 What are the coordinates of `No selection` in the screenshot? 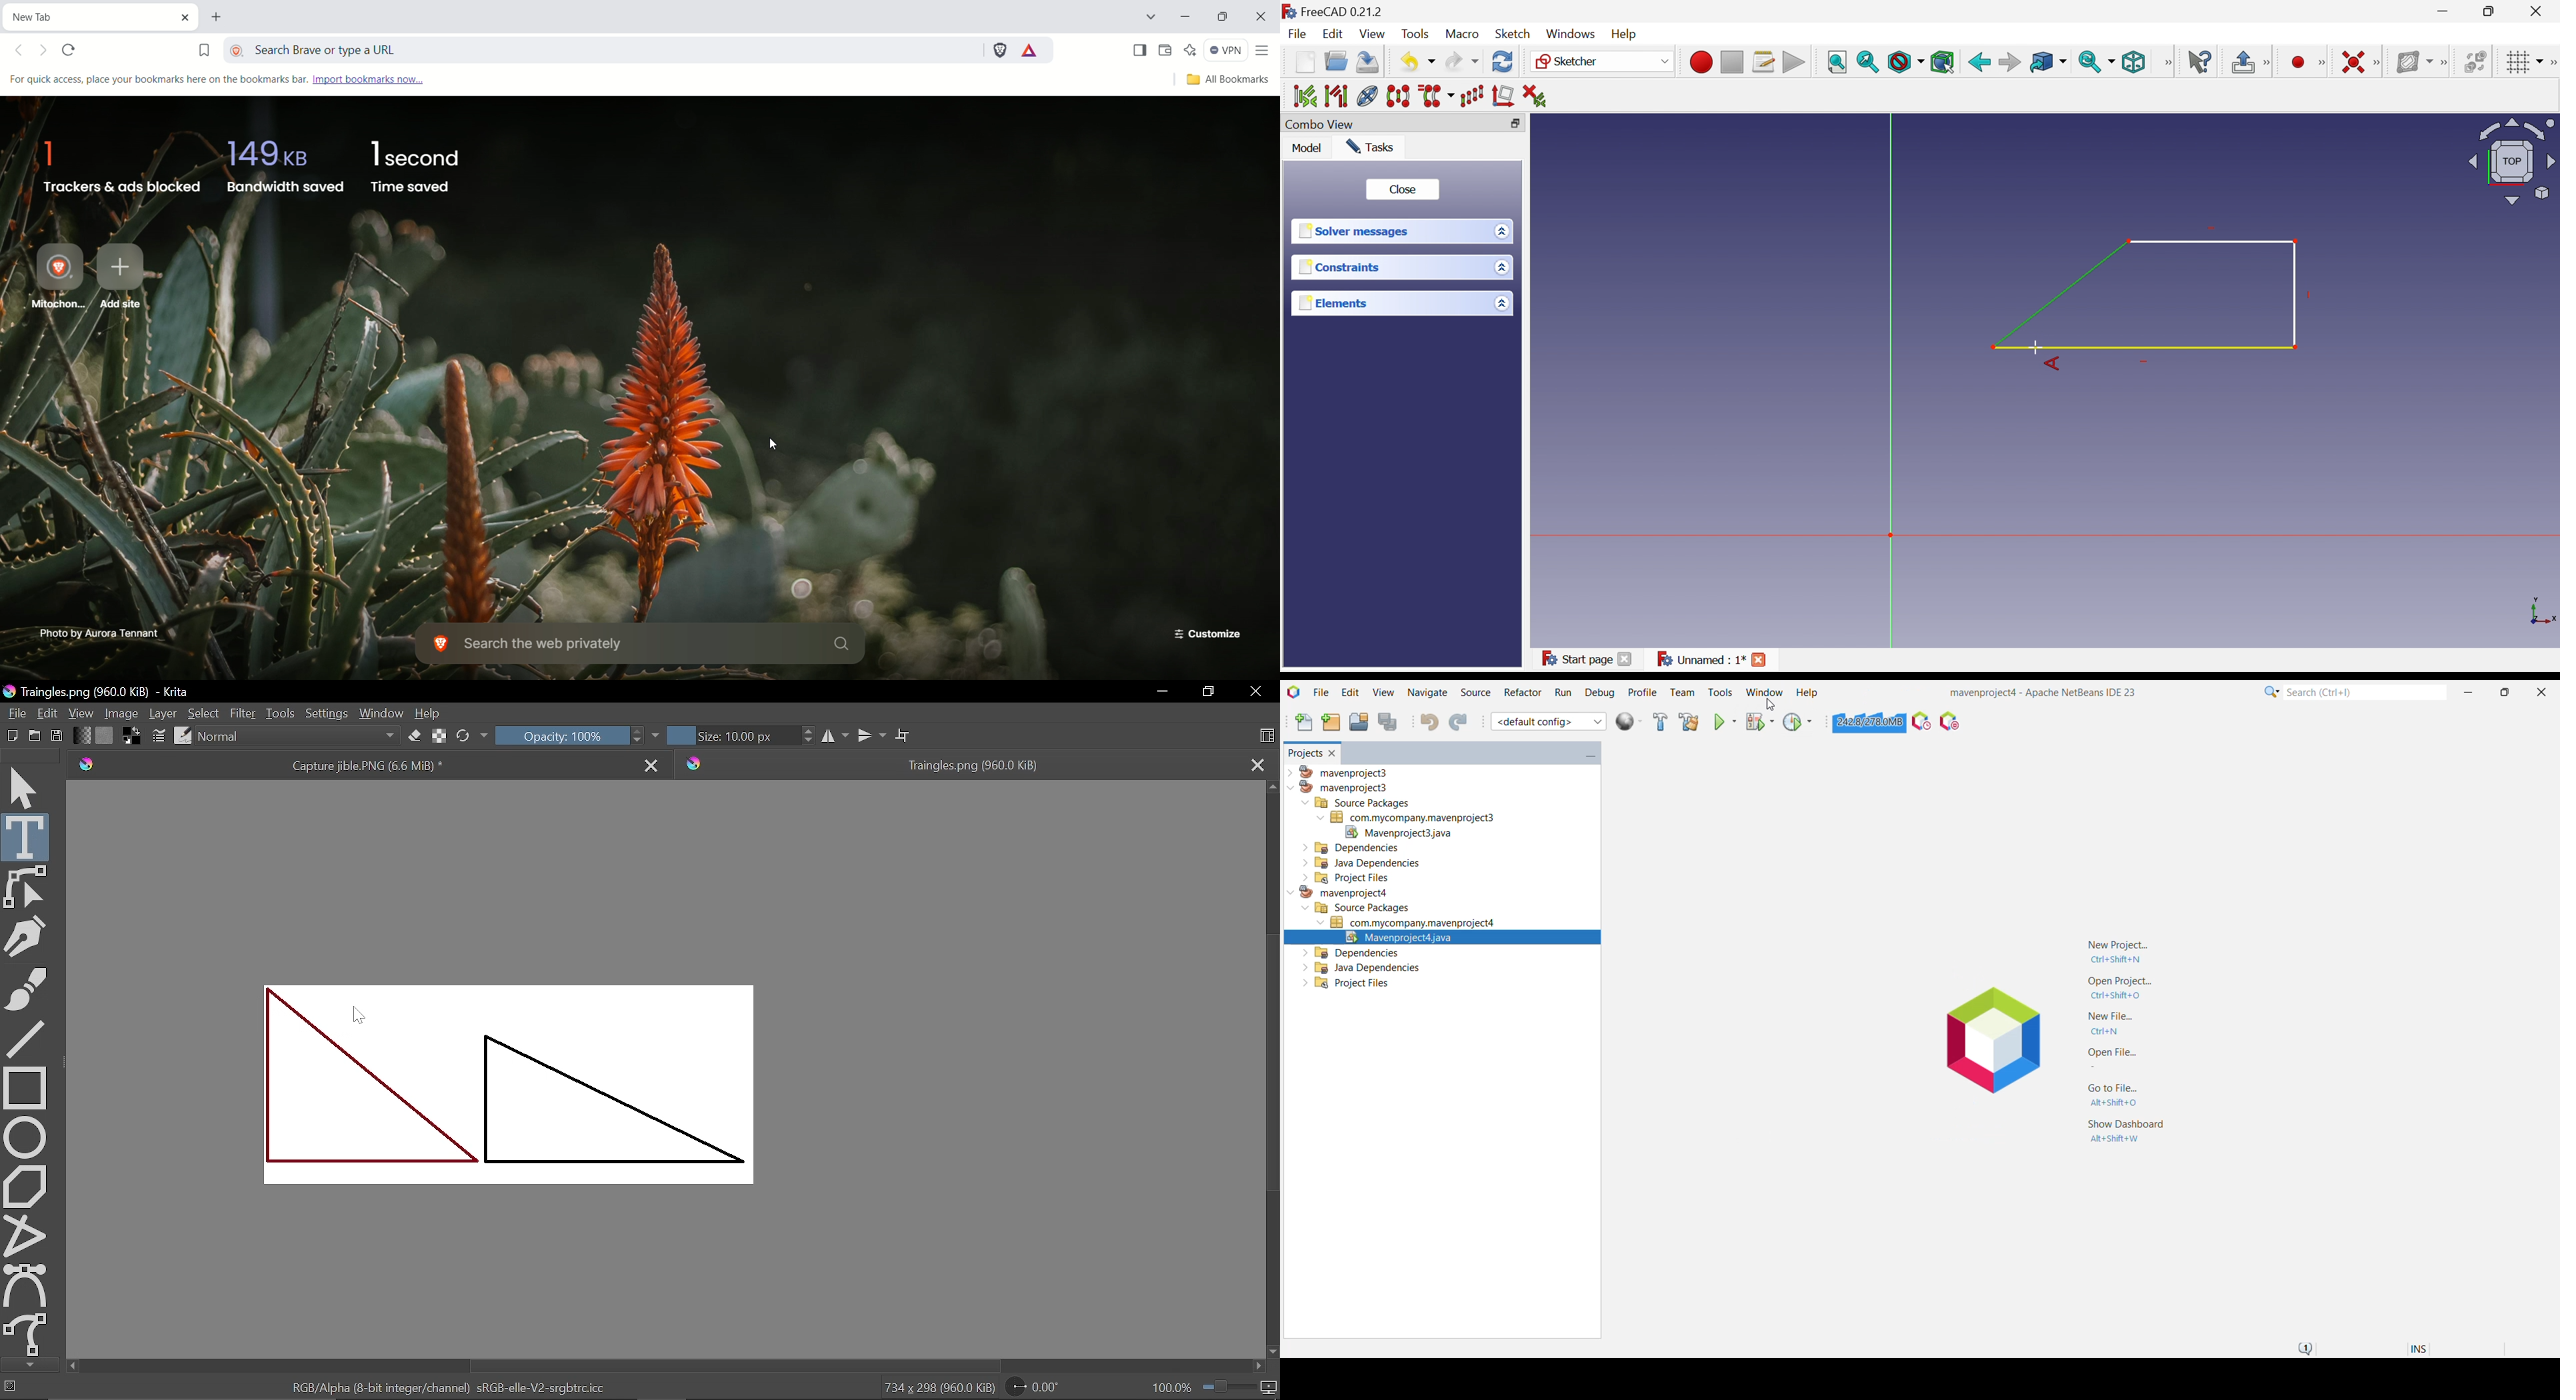 It's located at (8, 1388).